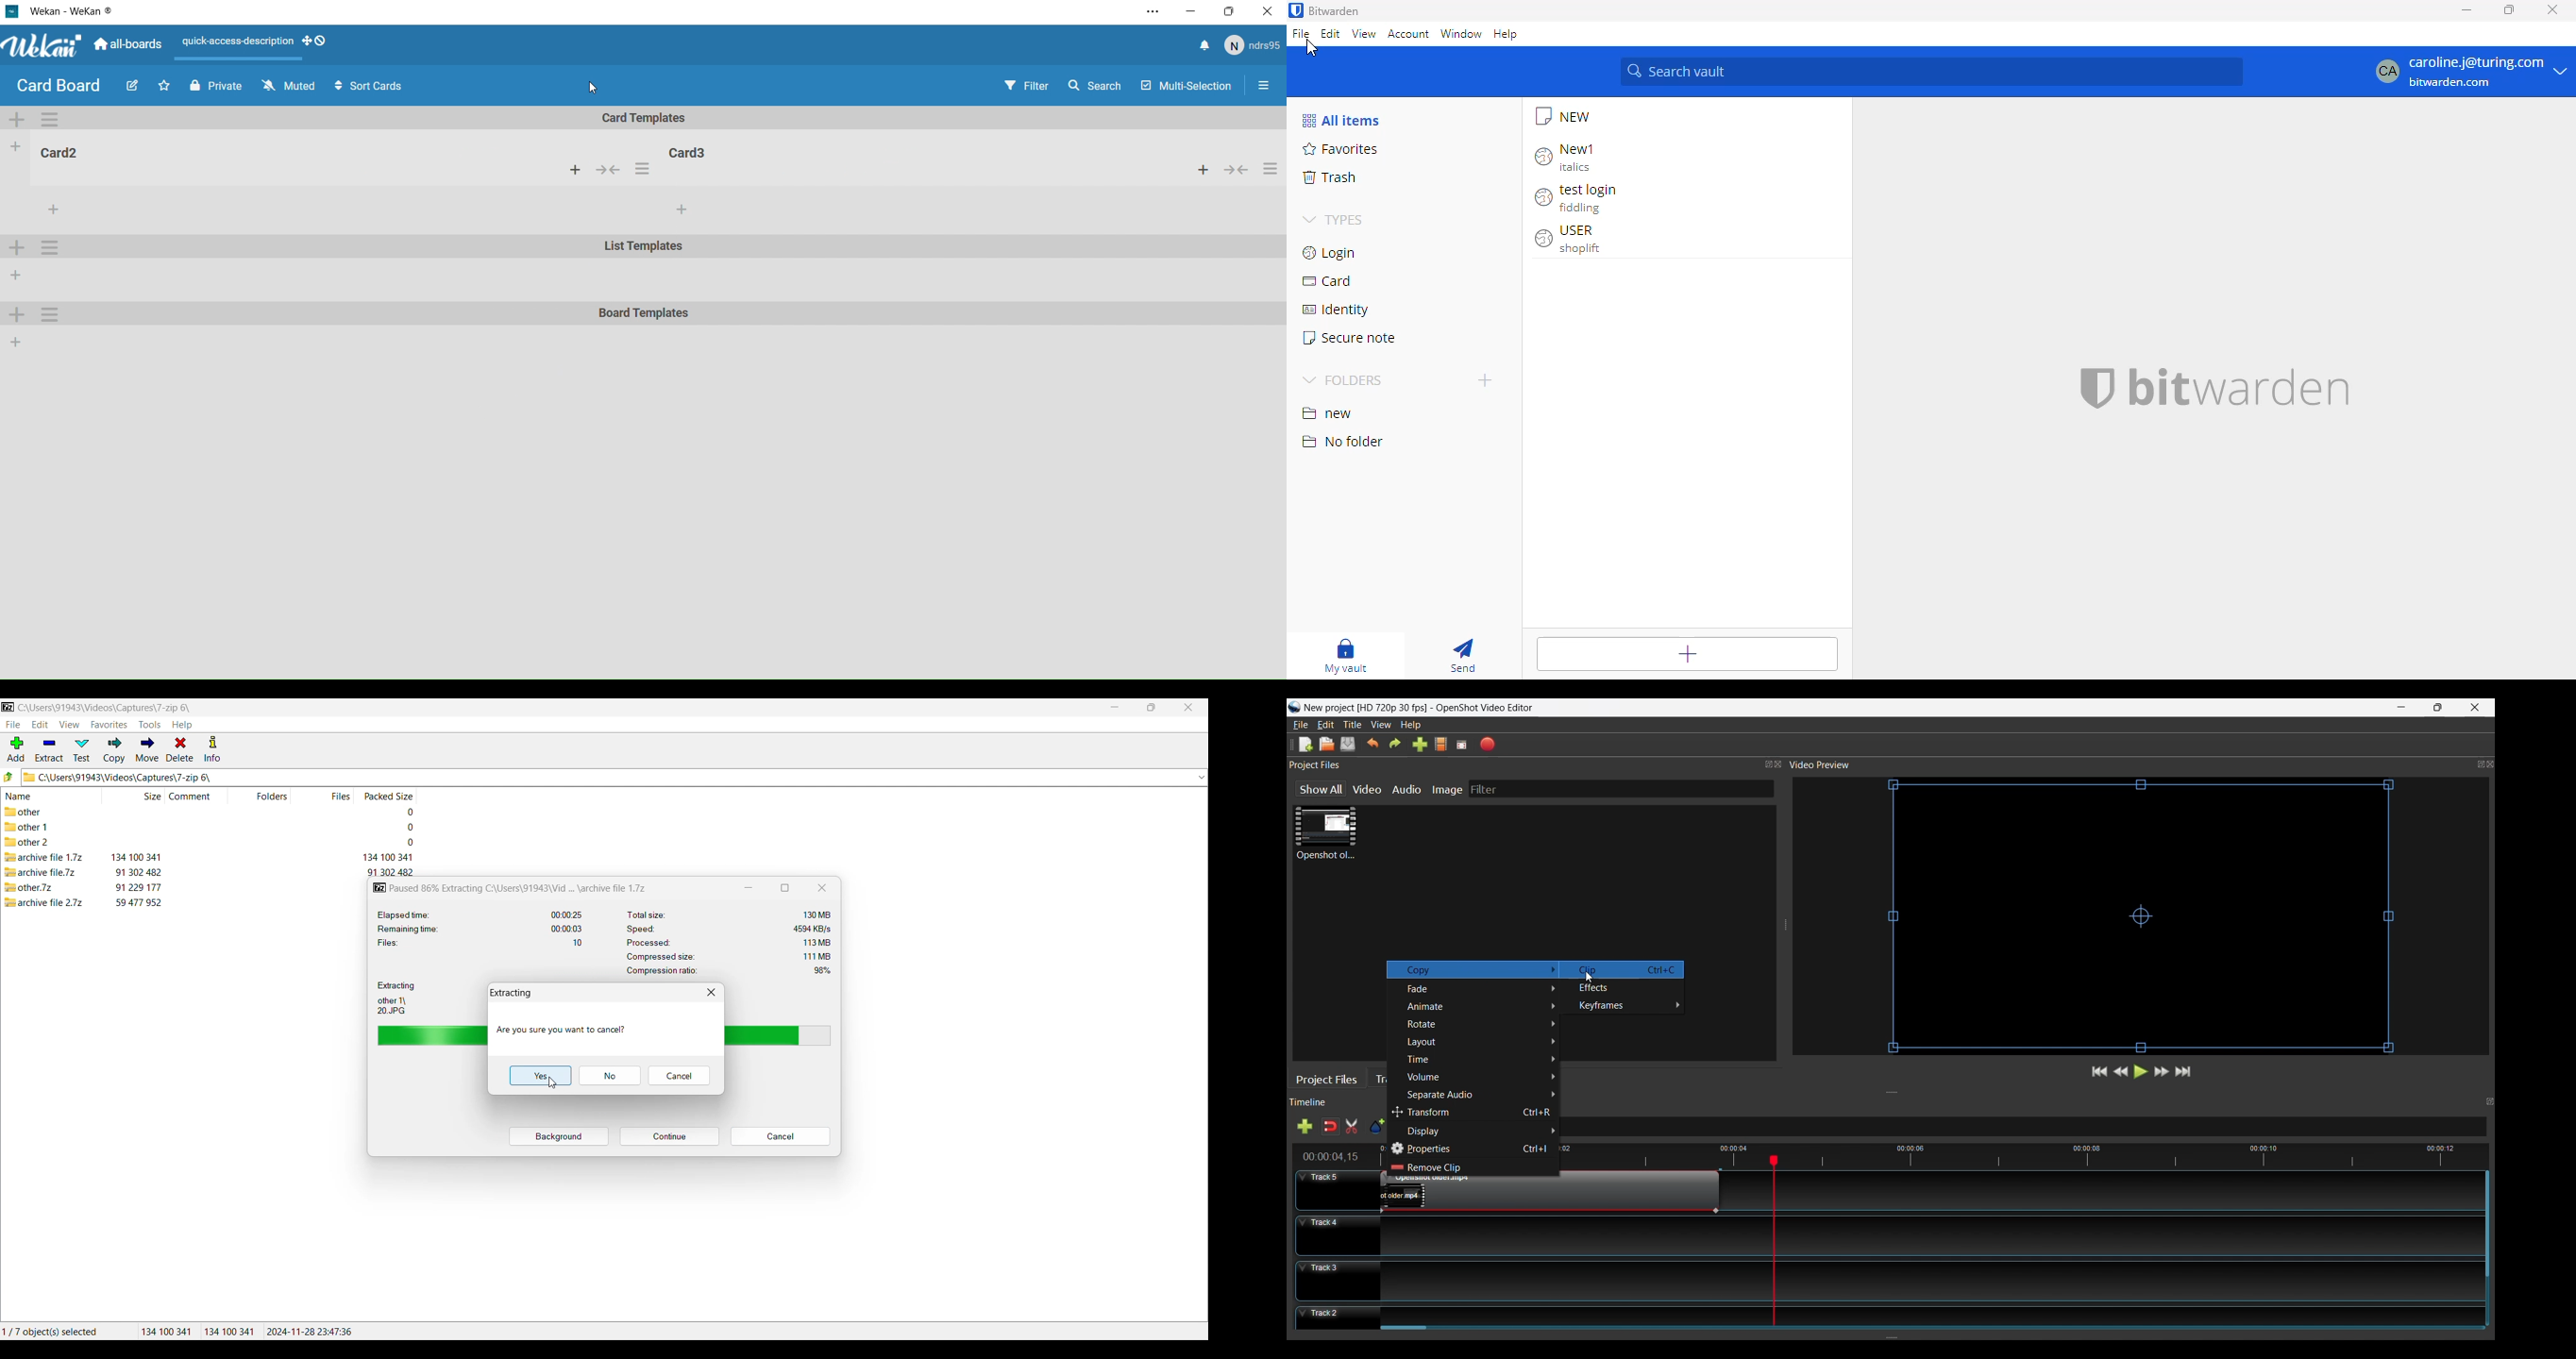 The width and height of the screenshot is (2576, 1372). What do you see at coordinates (21, 120) in the screenshot?
I see `add` at bounding box center [21, 120].